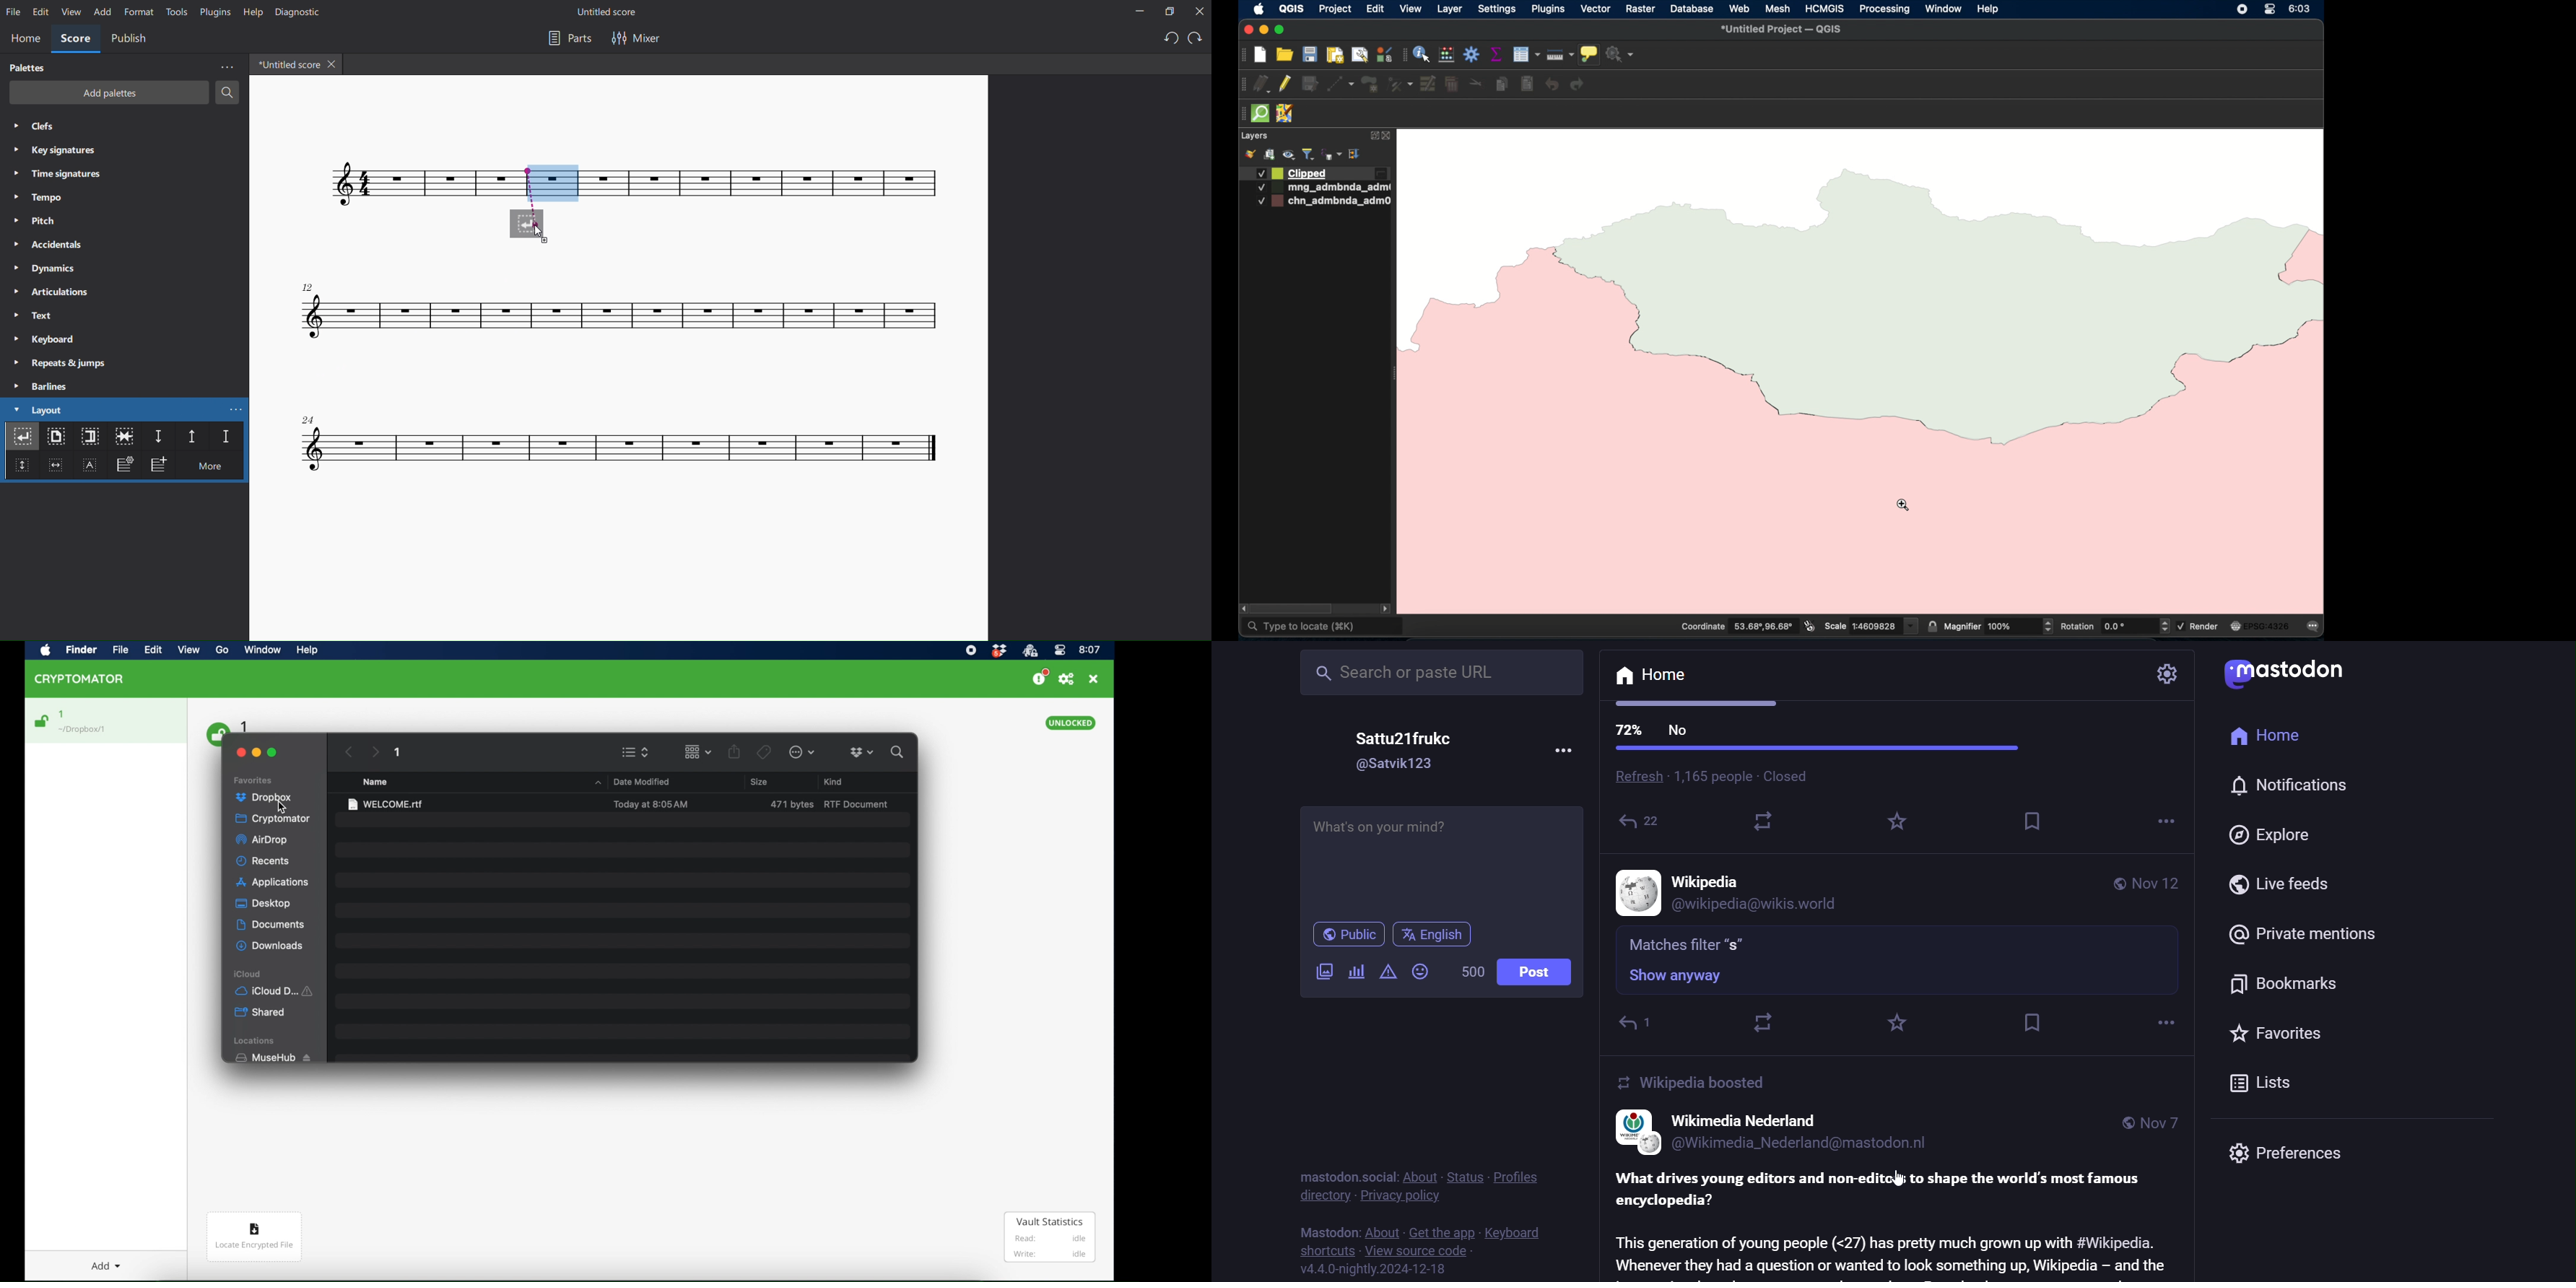 The image size is (2576, 1288). I want to click on save edits, so click(1311, 84).